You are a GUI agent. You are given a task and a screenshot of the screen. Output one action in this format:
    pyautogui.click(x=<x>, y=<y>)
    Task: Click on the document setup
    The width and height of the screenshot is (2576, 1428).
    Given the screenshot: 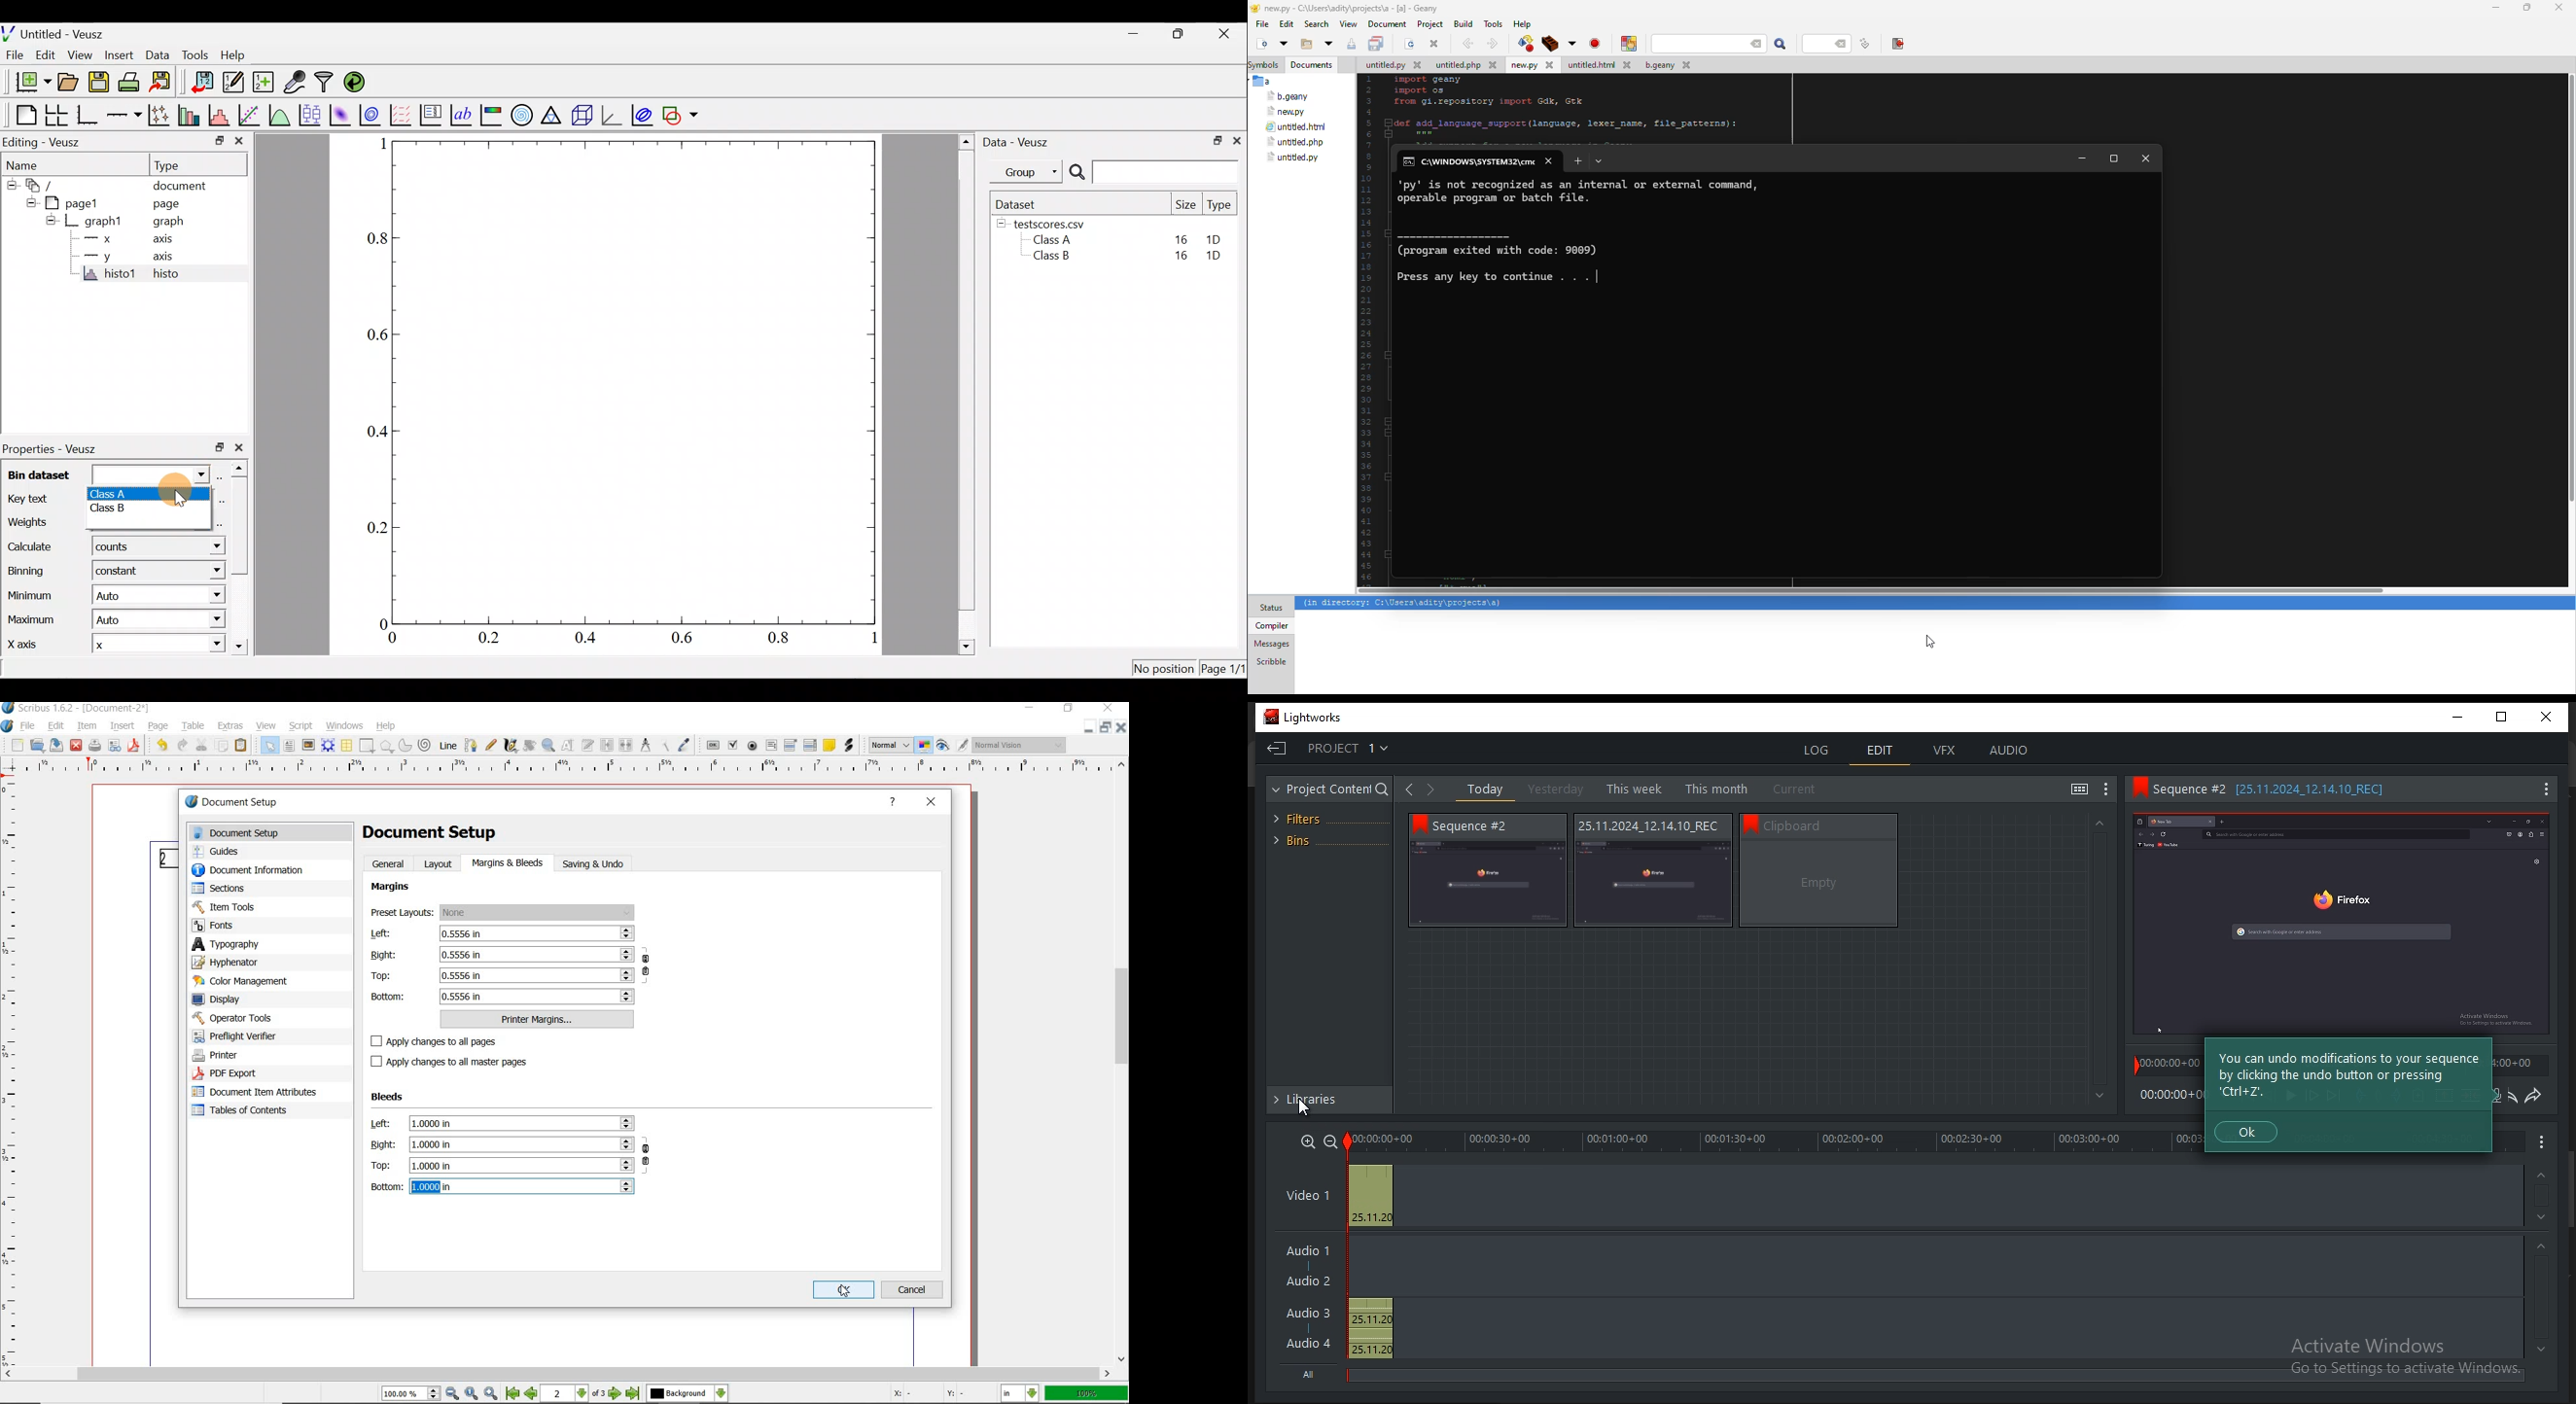 What is the action you would take?
    pyautogui.click(x=432, y=831)
    